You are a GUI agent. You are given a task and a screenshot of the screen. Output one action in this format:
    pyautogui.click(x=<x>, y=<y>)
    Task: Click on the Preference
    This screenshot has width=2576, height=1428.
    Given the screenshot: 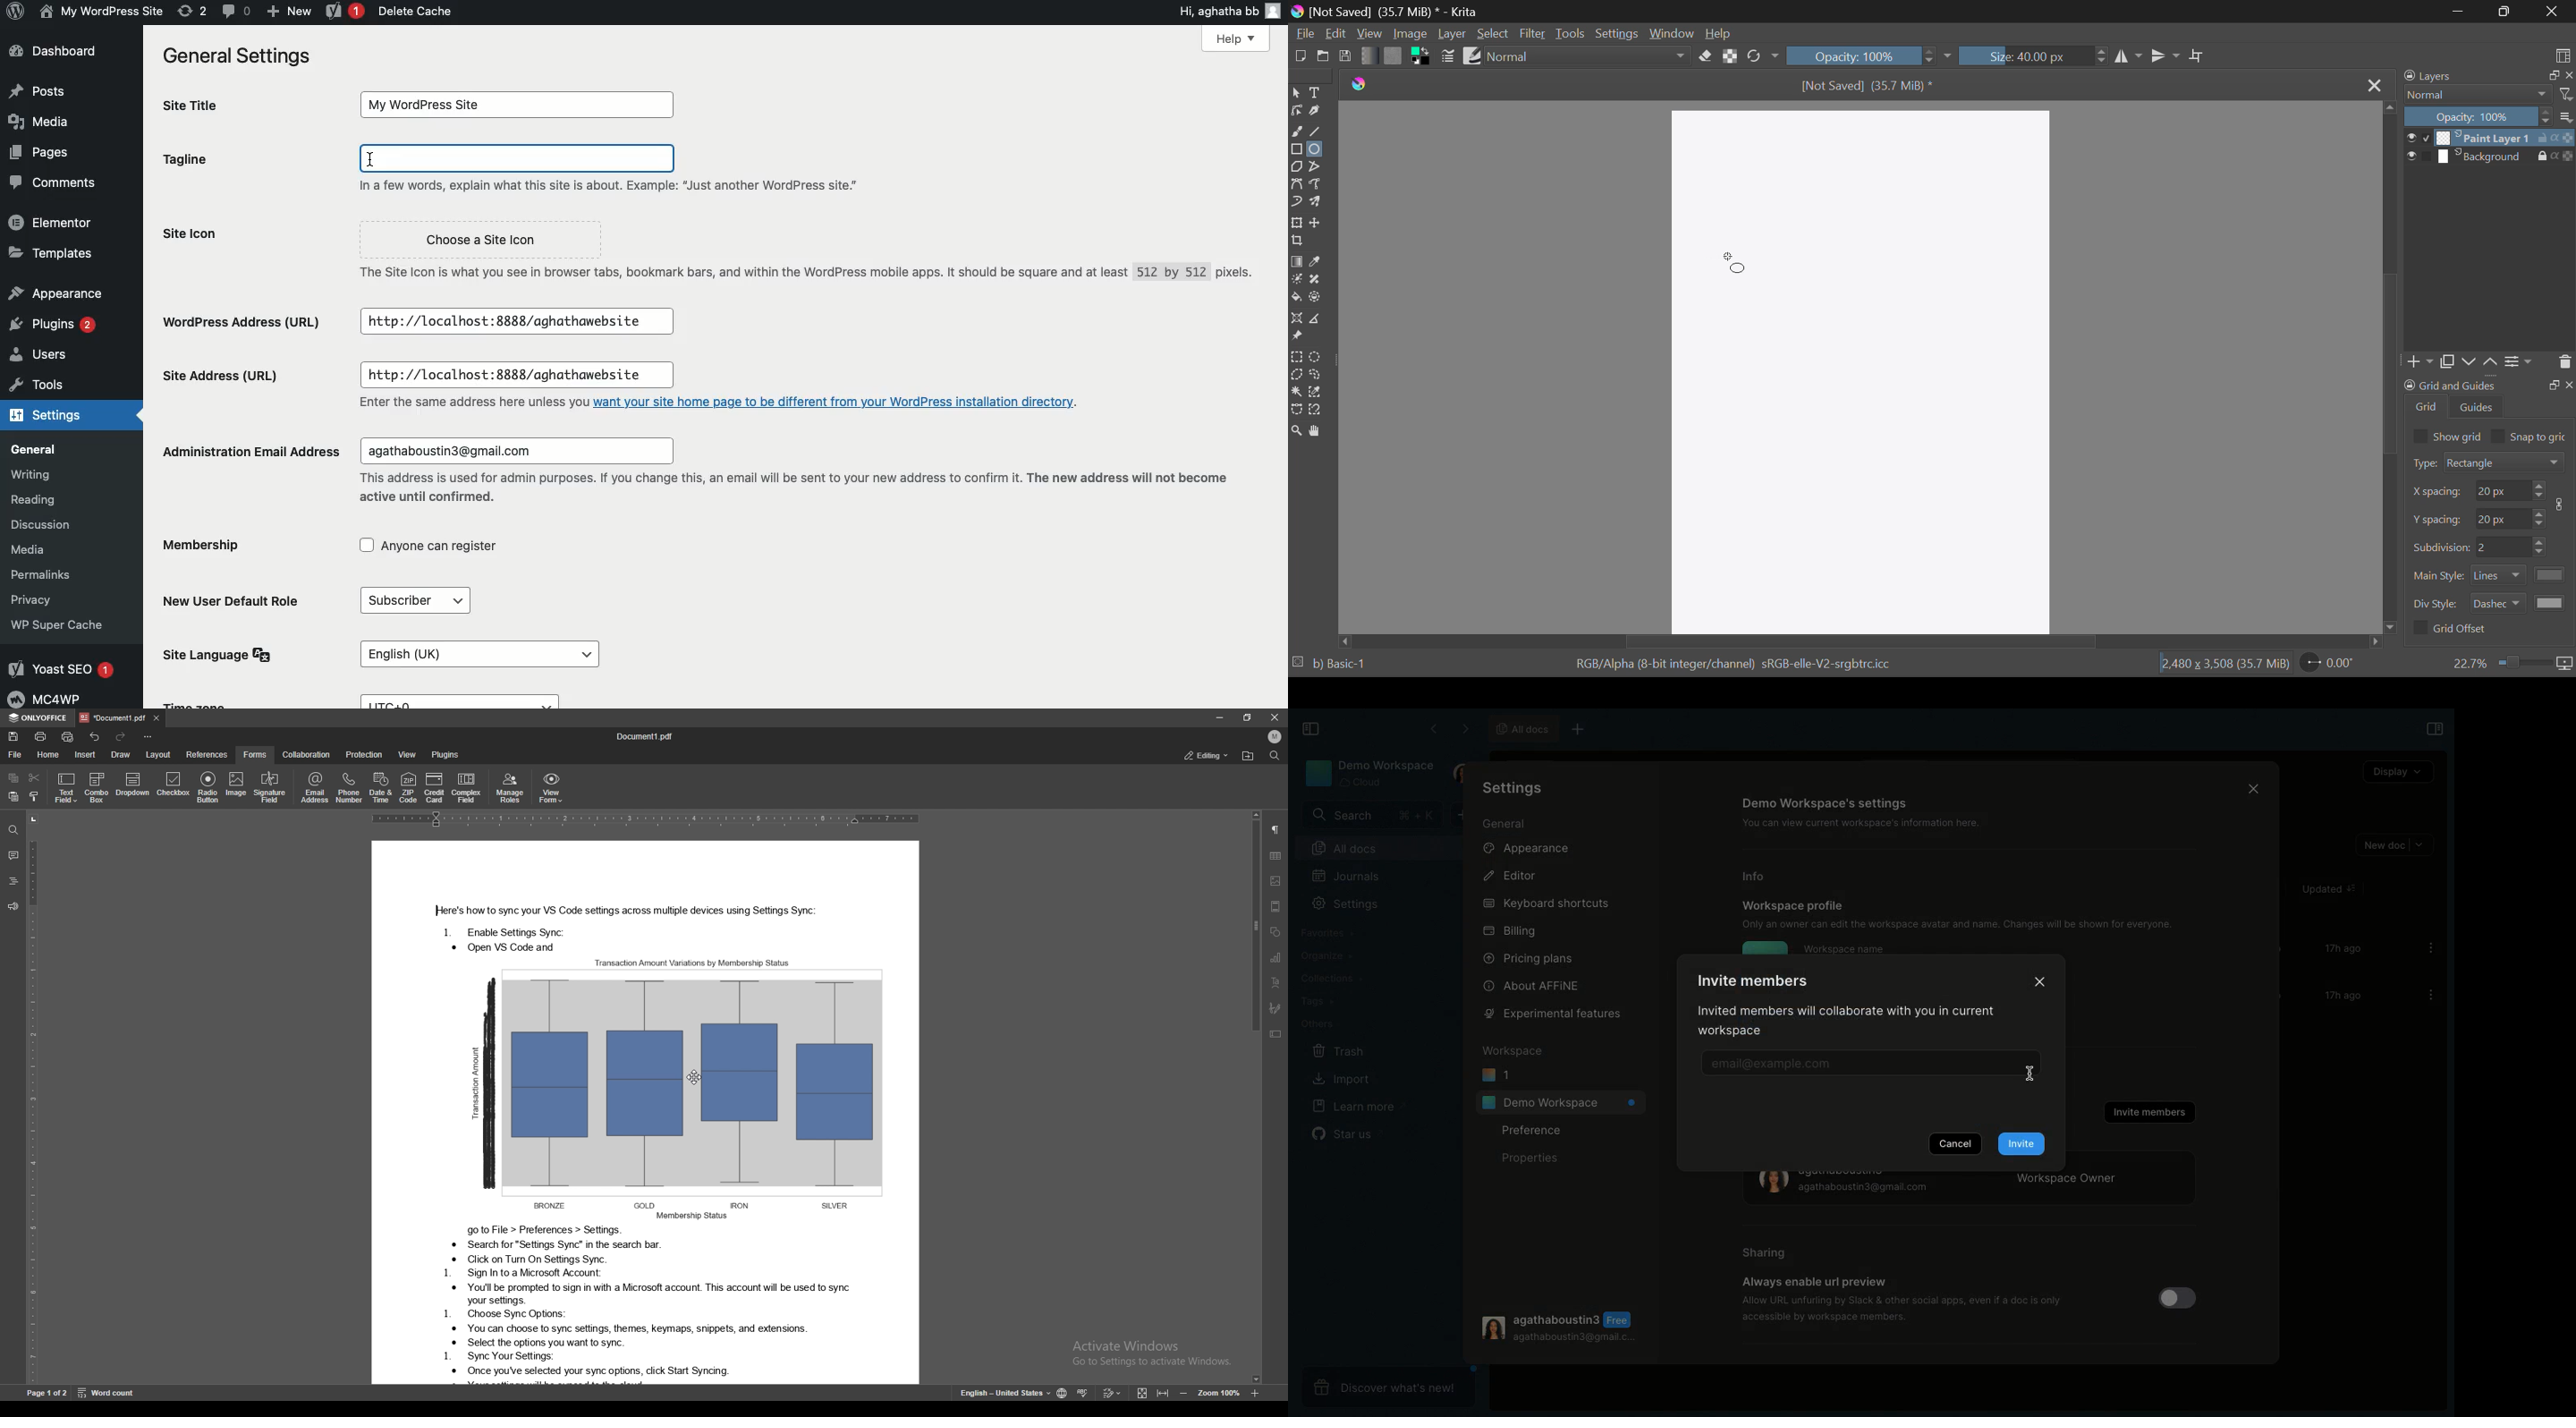 What is the action you would take?
    pyautogui.click(x=1534, y=1131)
    